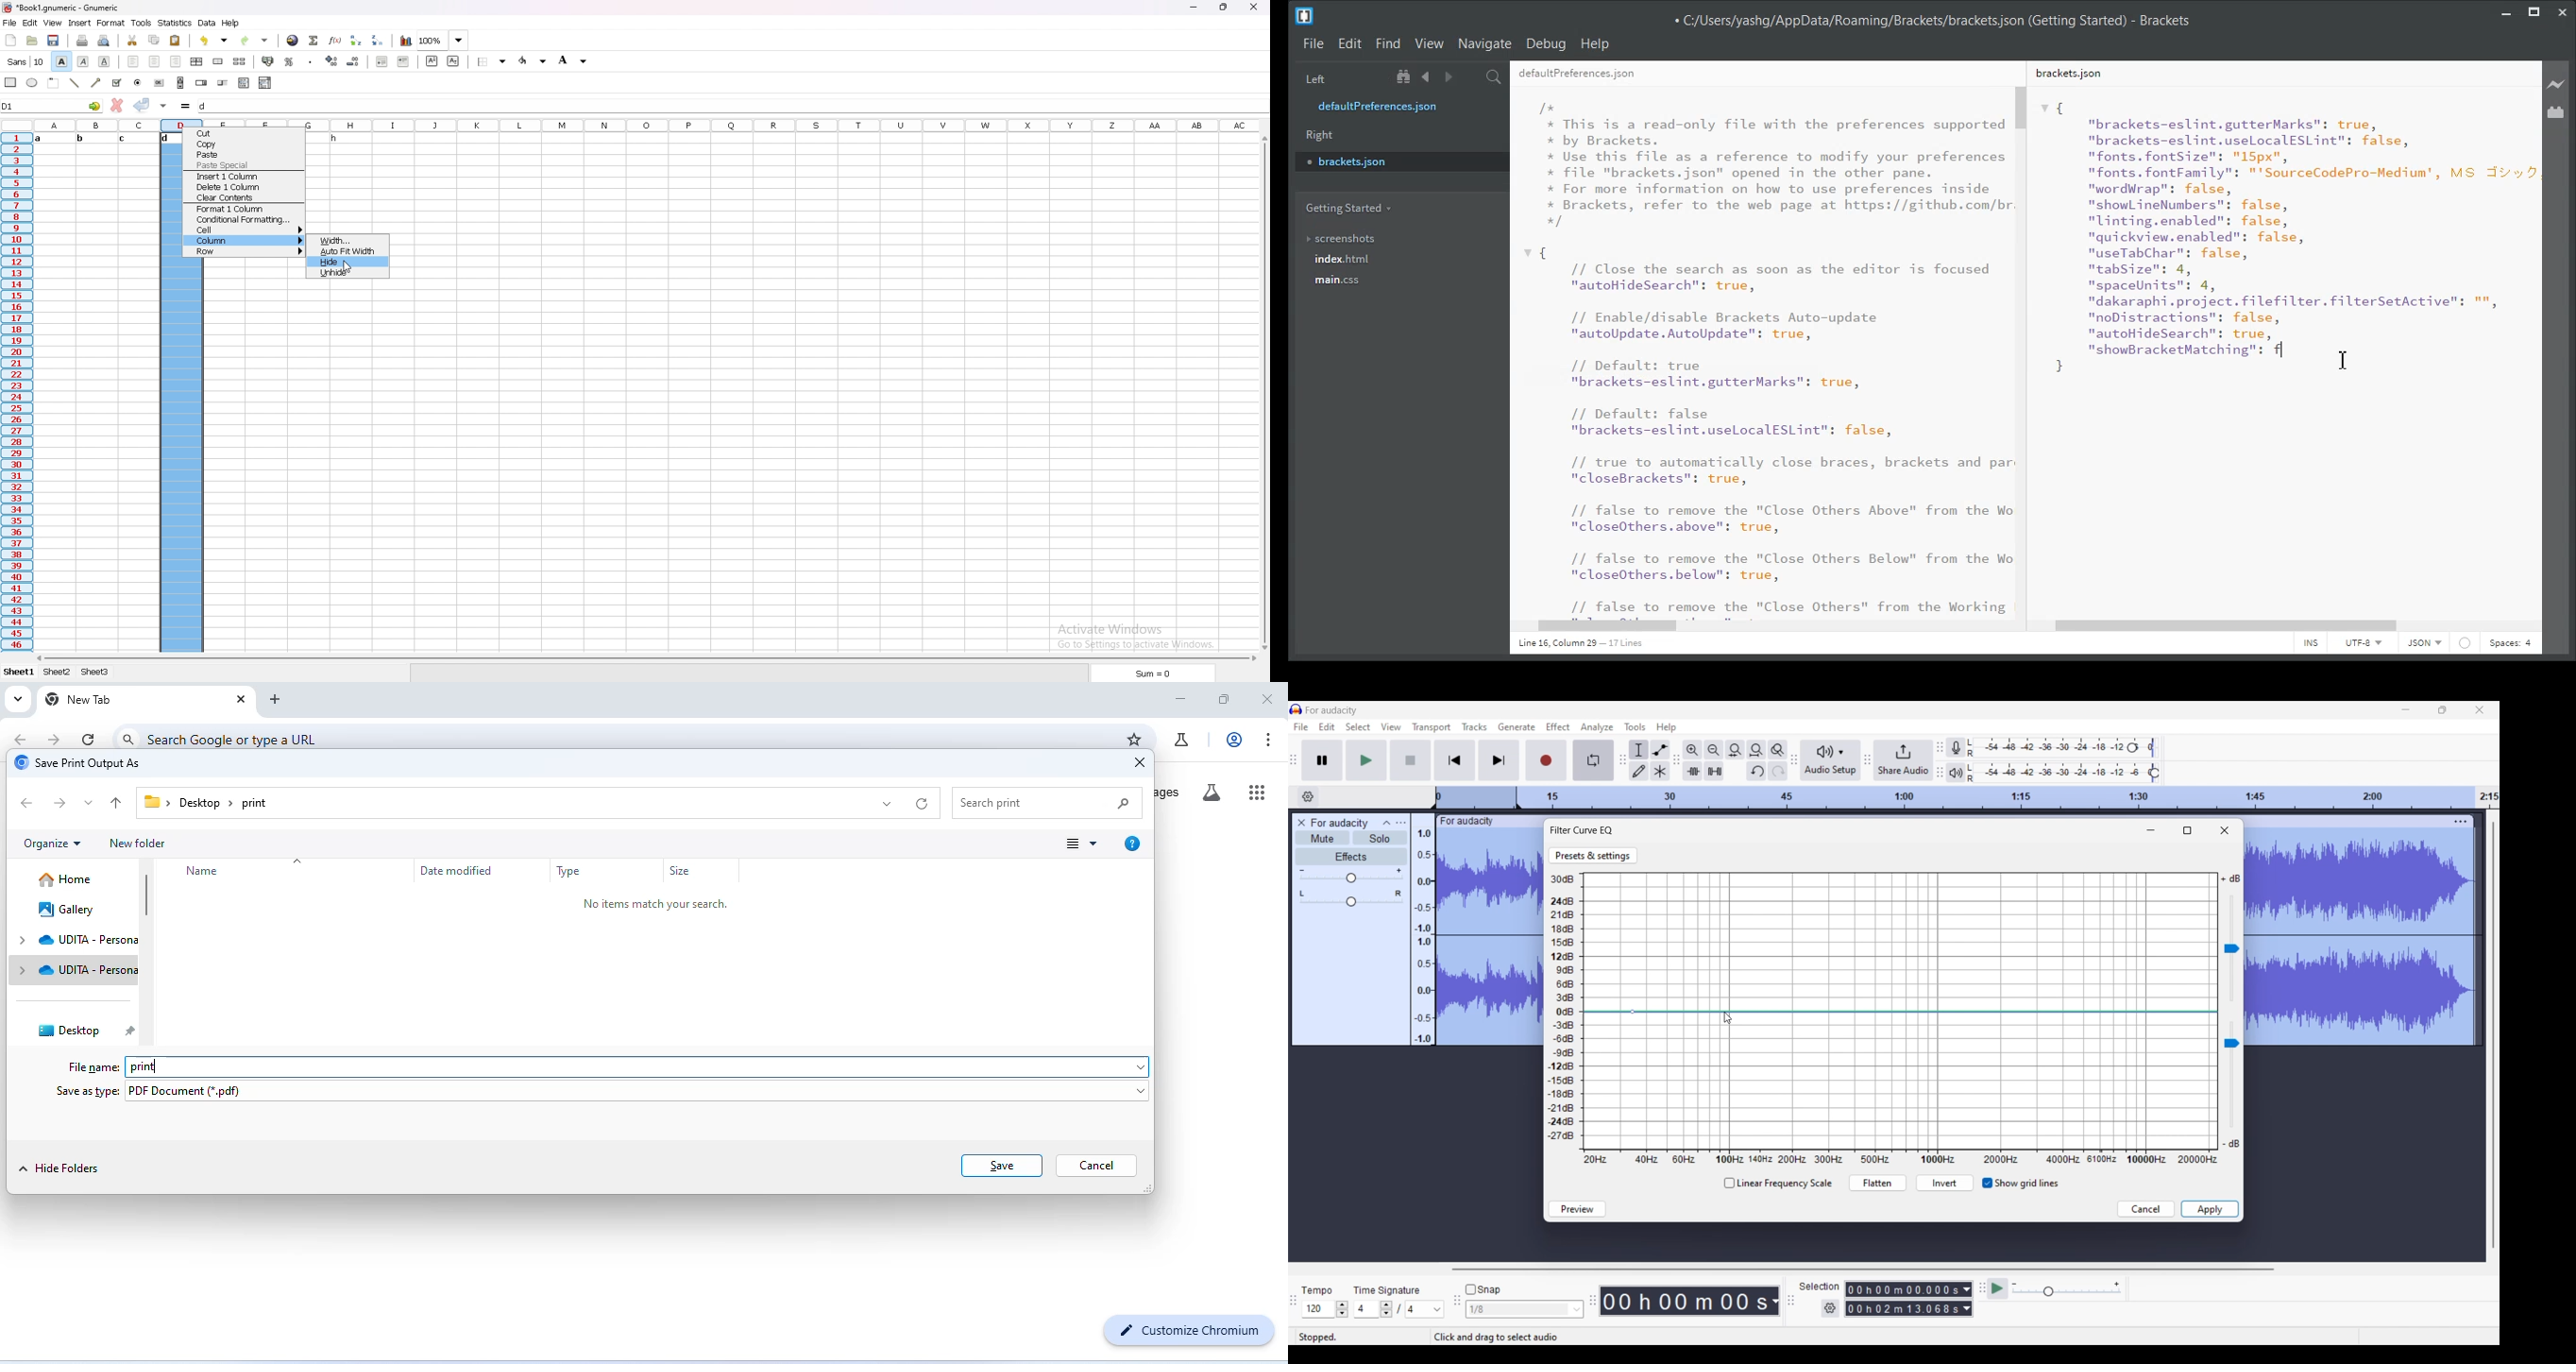 This screenshot has width=2576, height=1372. Describe the element at coordinates (1635, 727) in the screenshot. I see `Tools menu` at that location.